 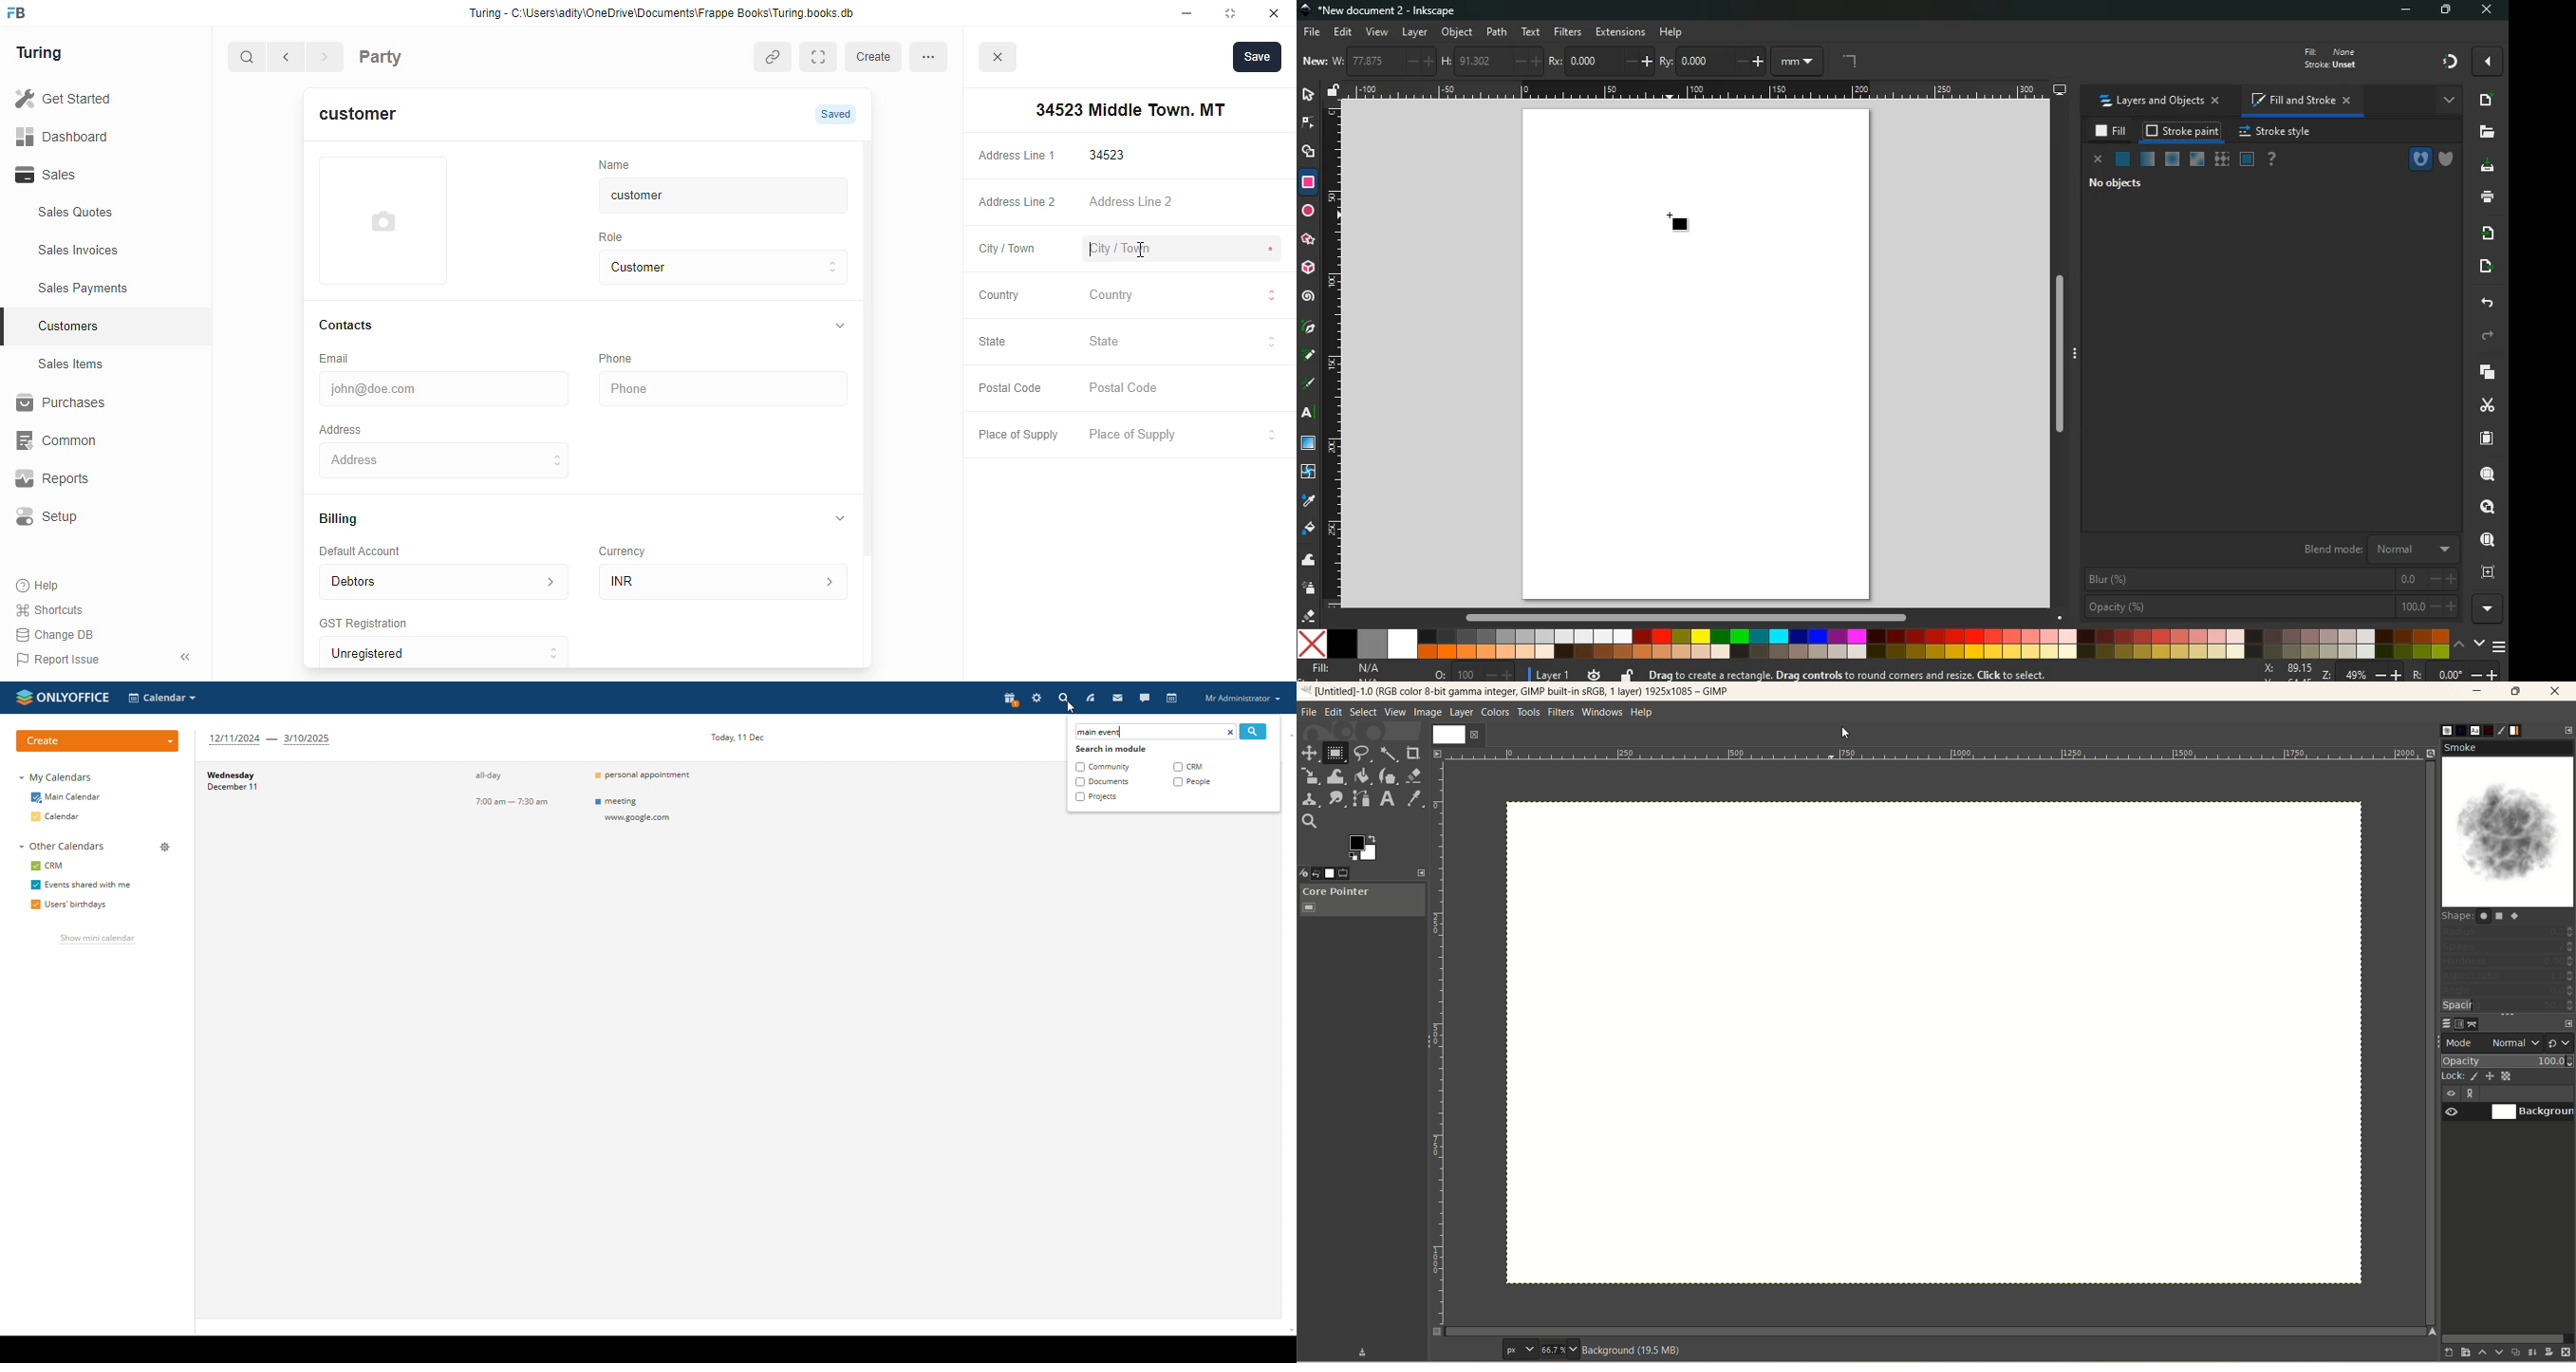 What do you see at coordinates (1335, 359) in the screenshot?
I see `vertical ruler` at bounding box center [1335, 359].